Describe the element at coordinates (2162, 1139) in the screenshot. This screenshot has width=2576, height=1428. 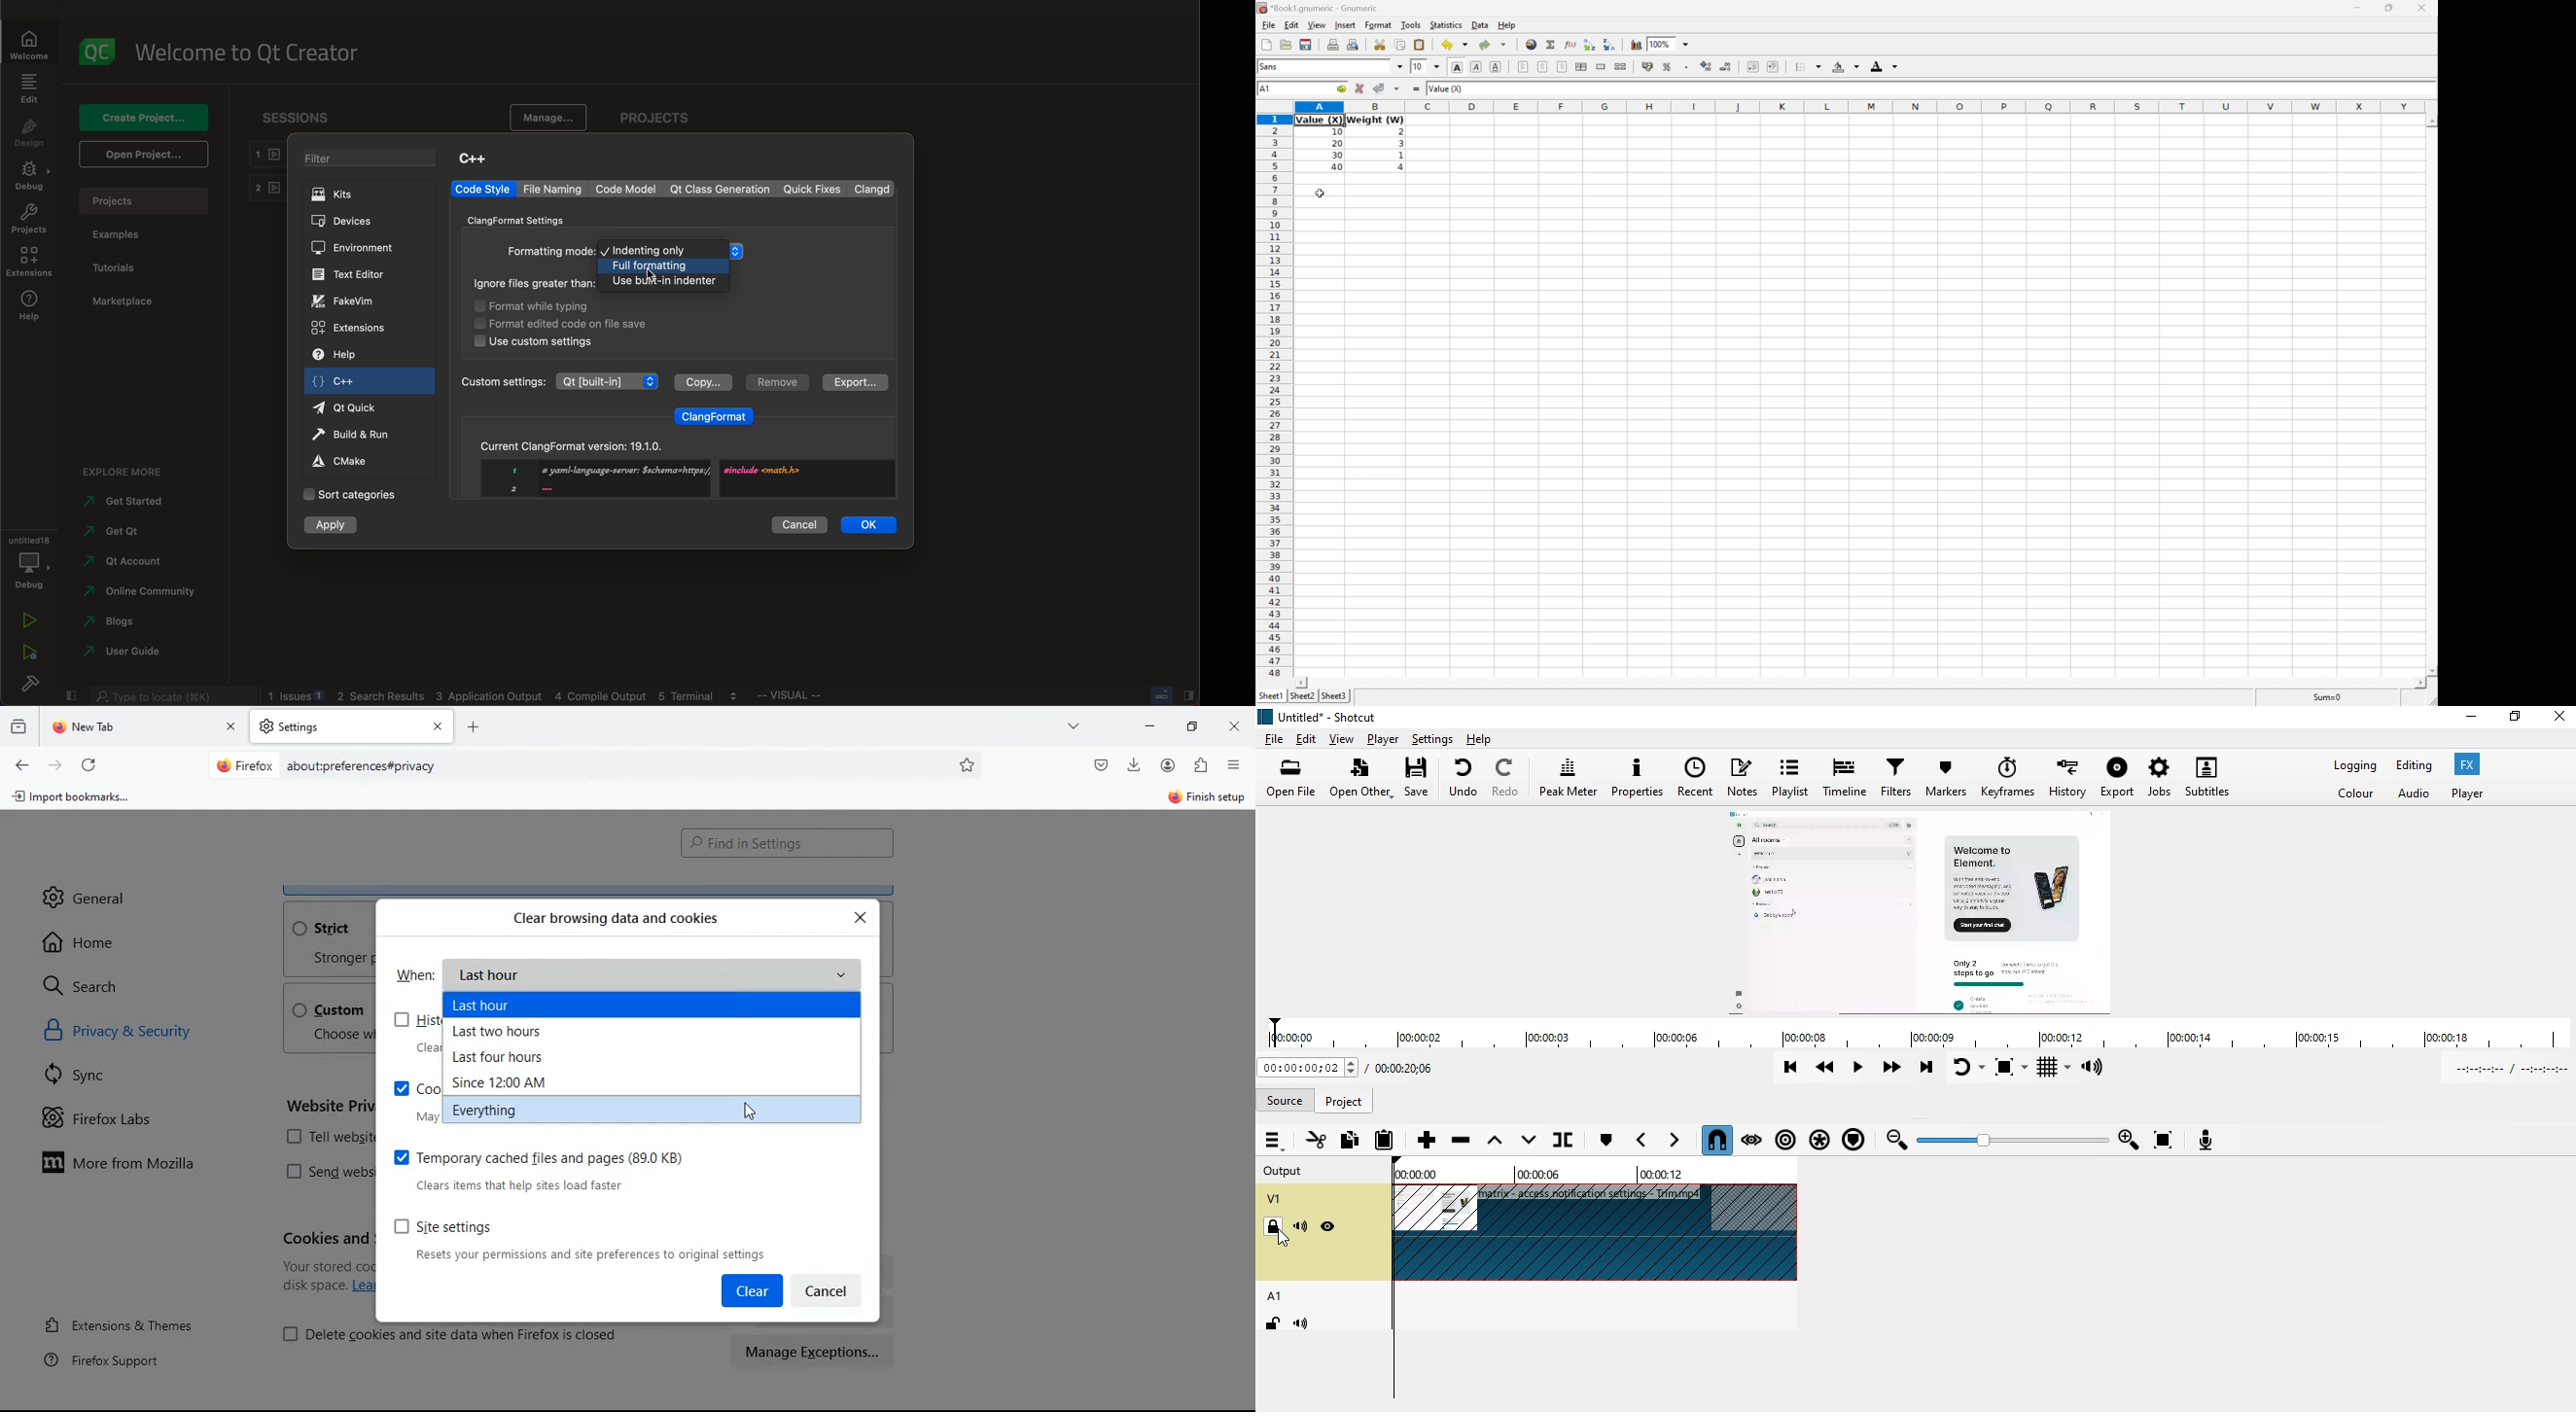
I see `zoom timeline to fit` at that location.